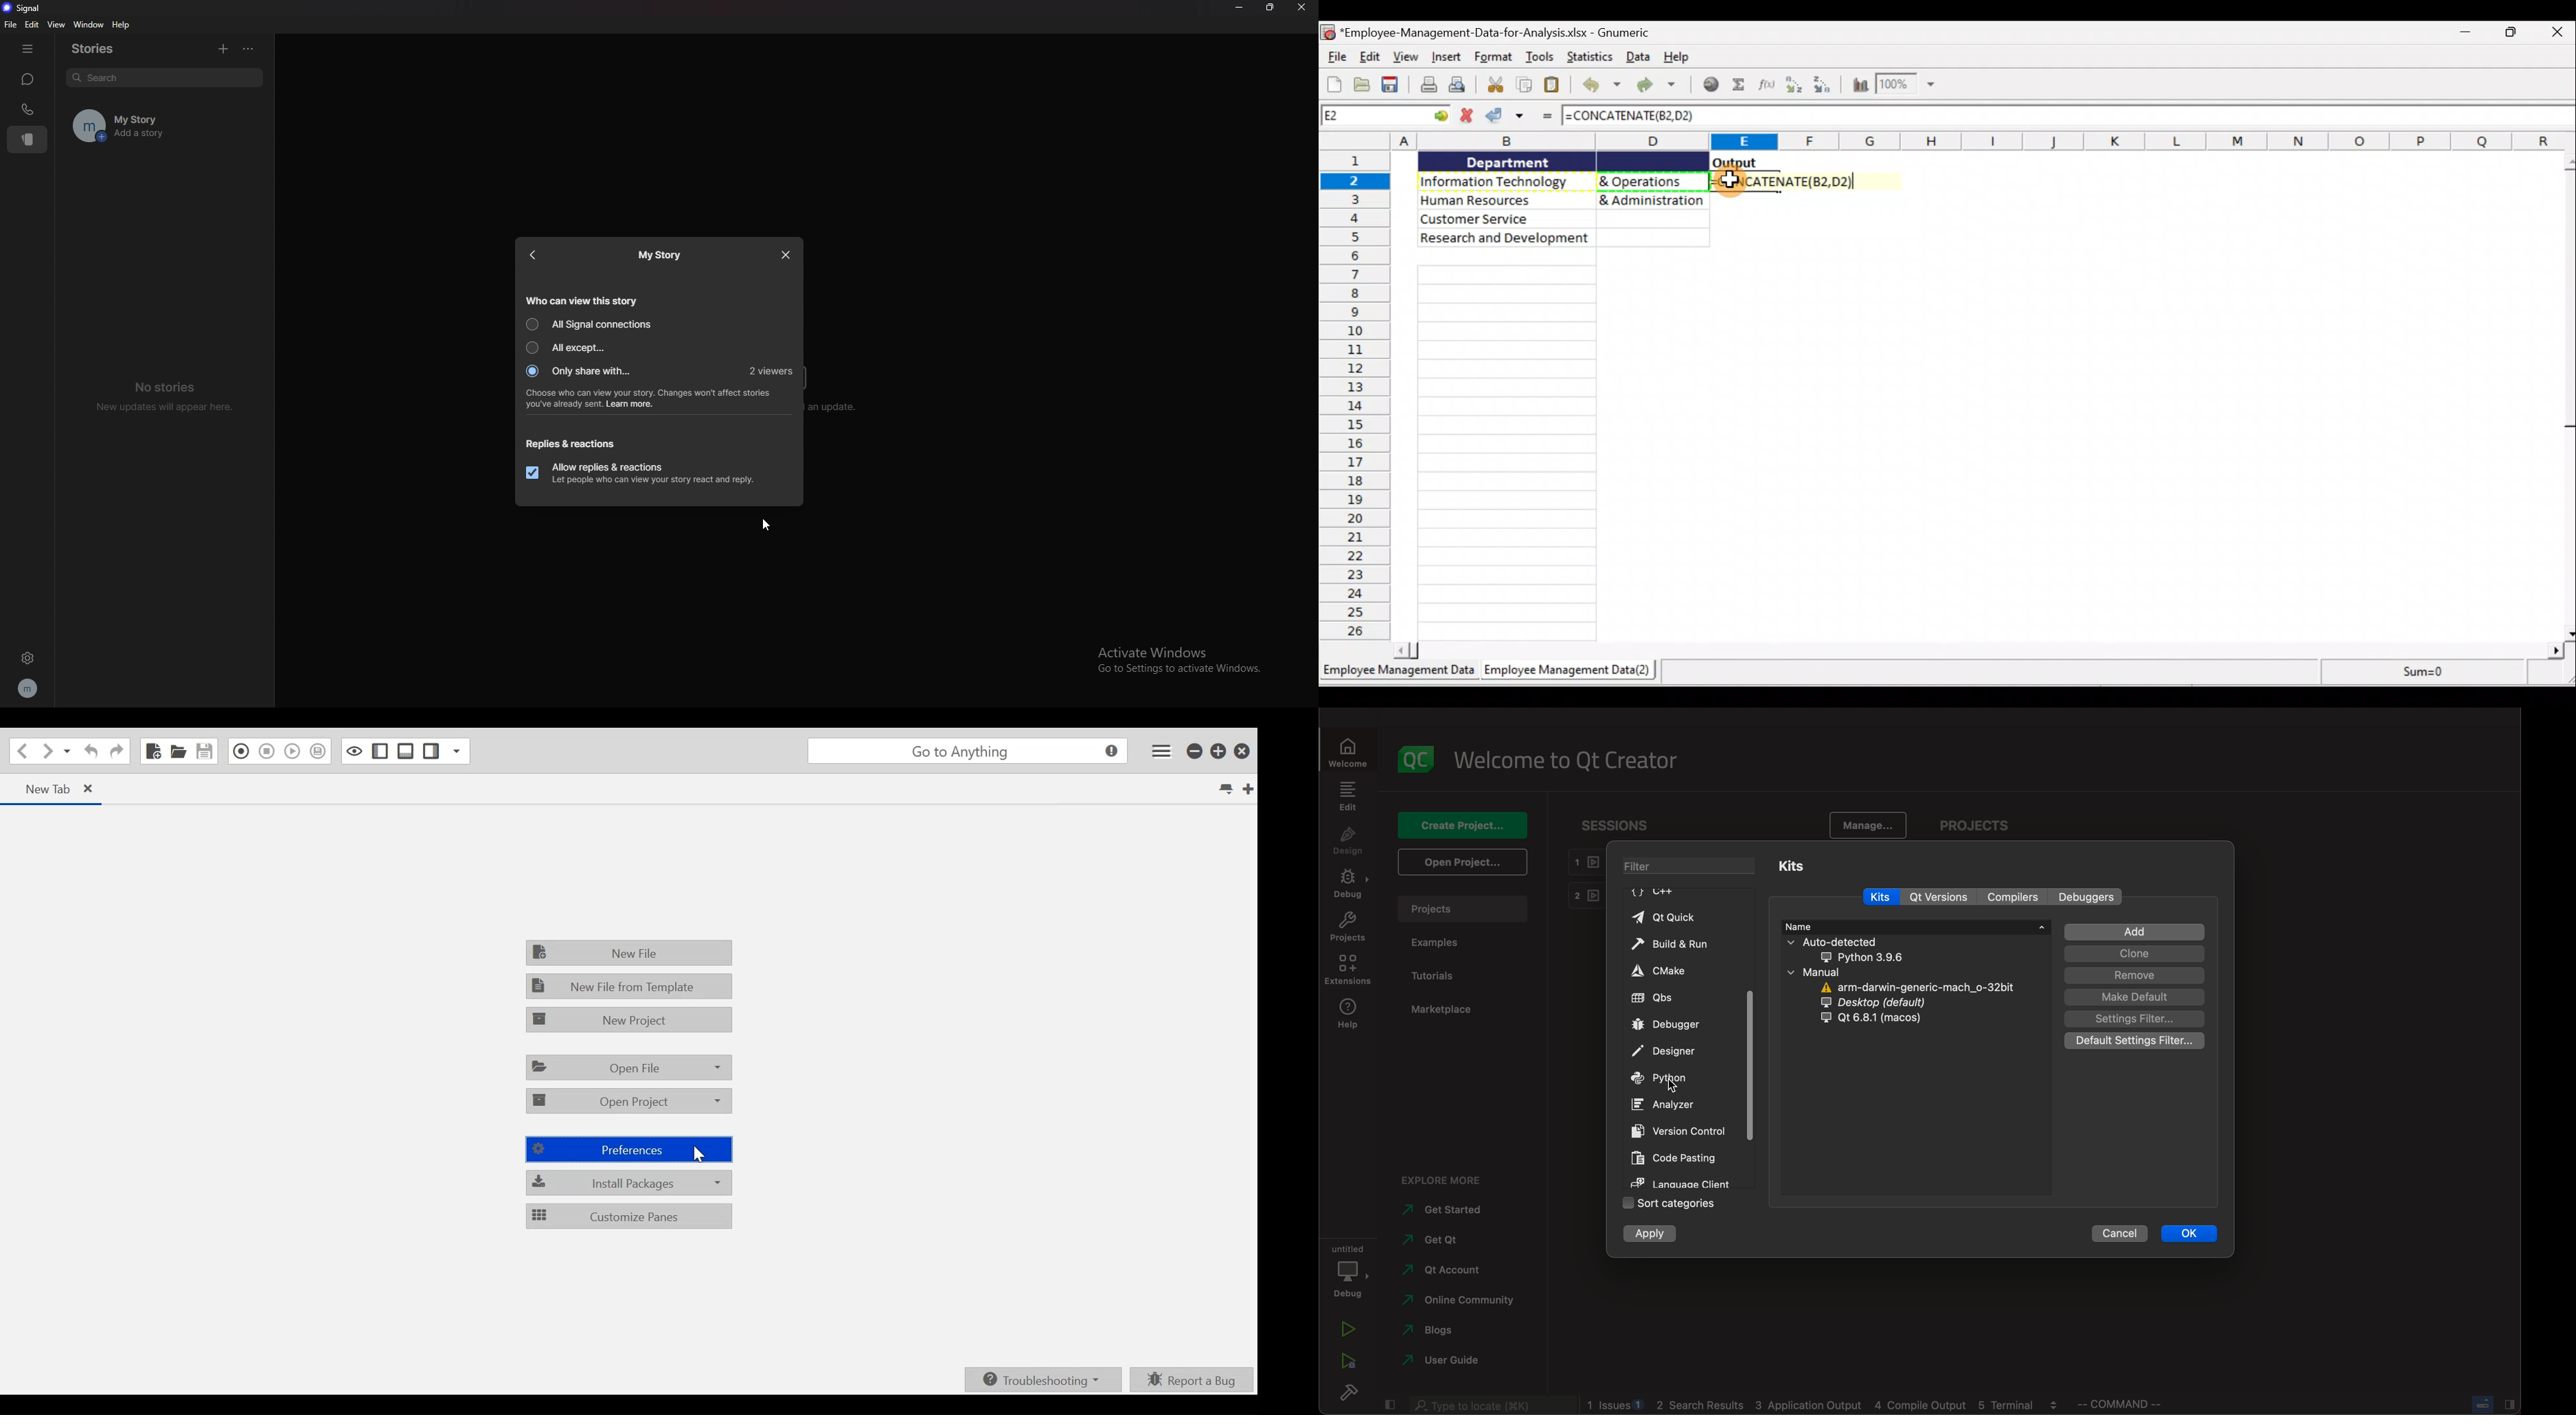  I want to click on Tools, so click(1541, 55).